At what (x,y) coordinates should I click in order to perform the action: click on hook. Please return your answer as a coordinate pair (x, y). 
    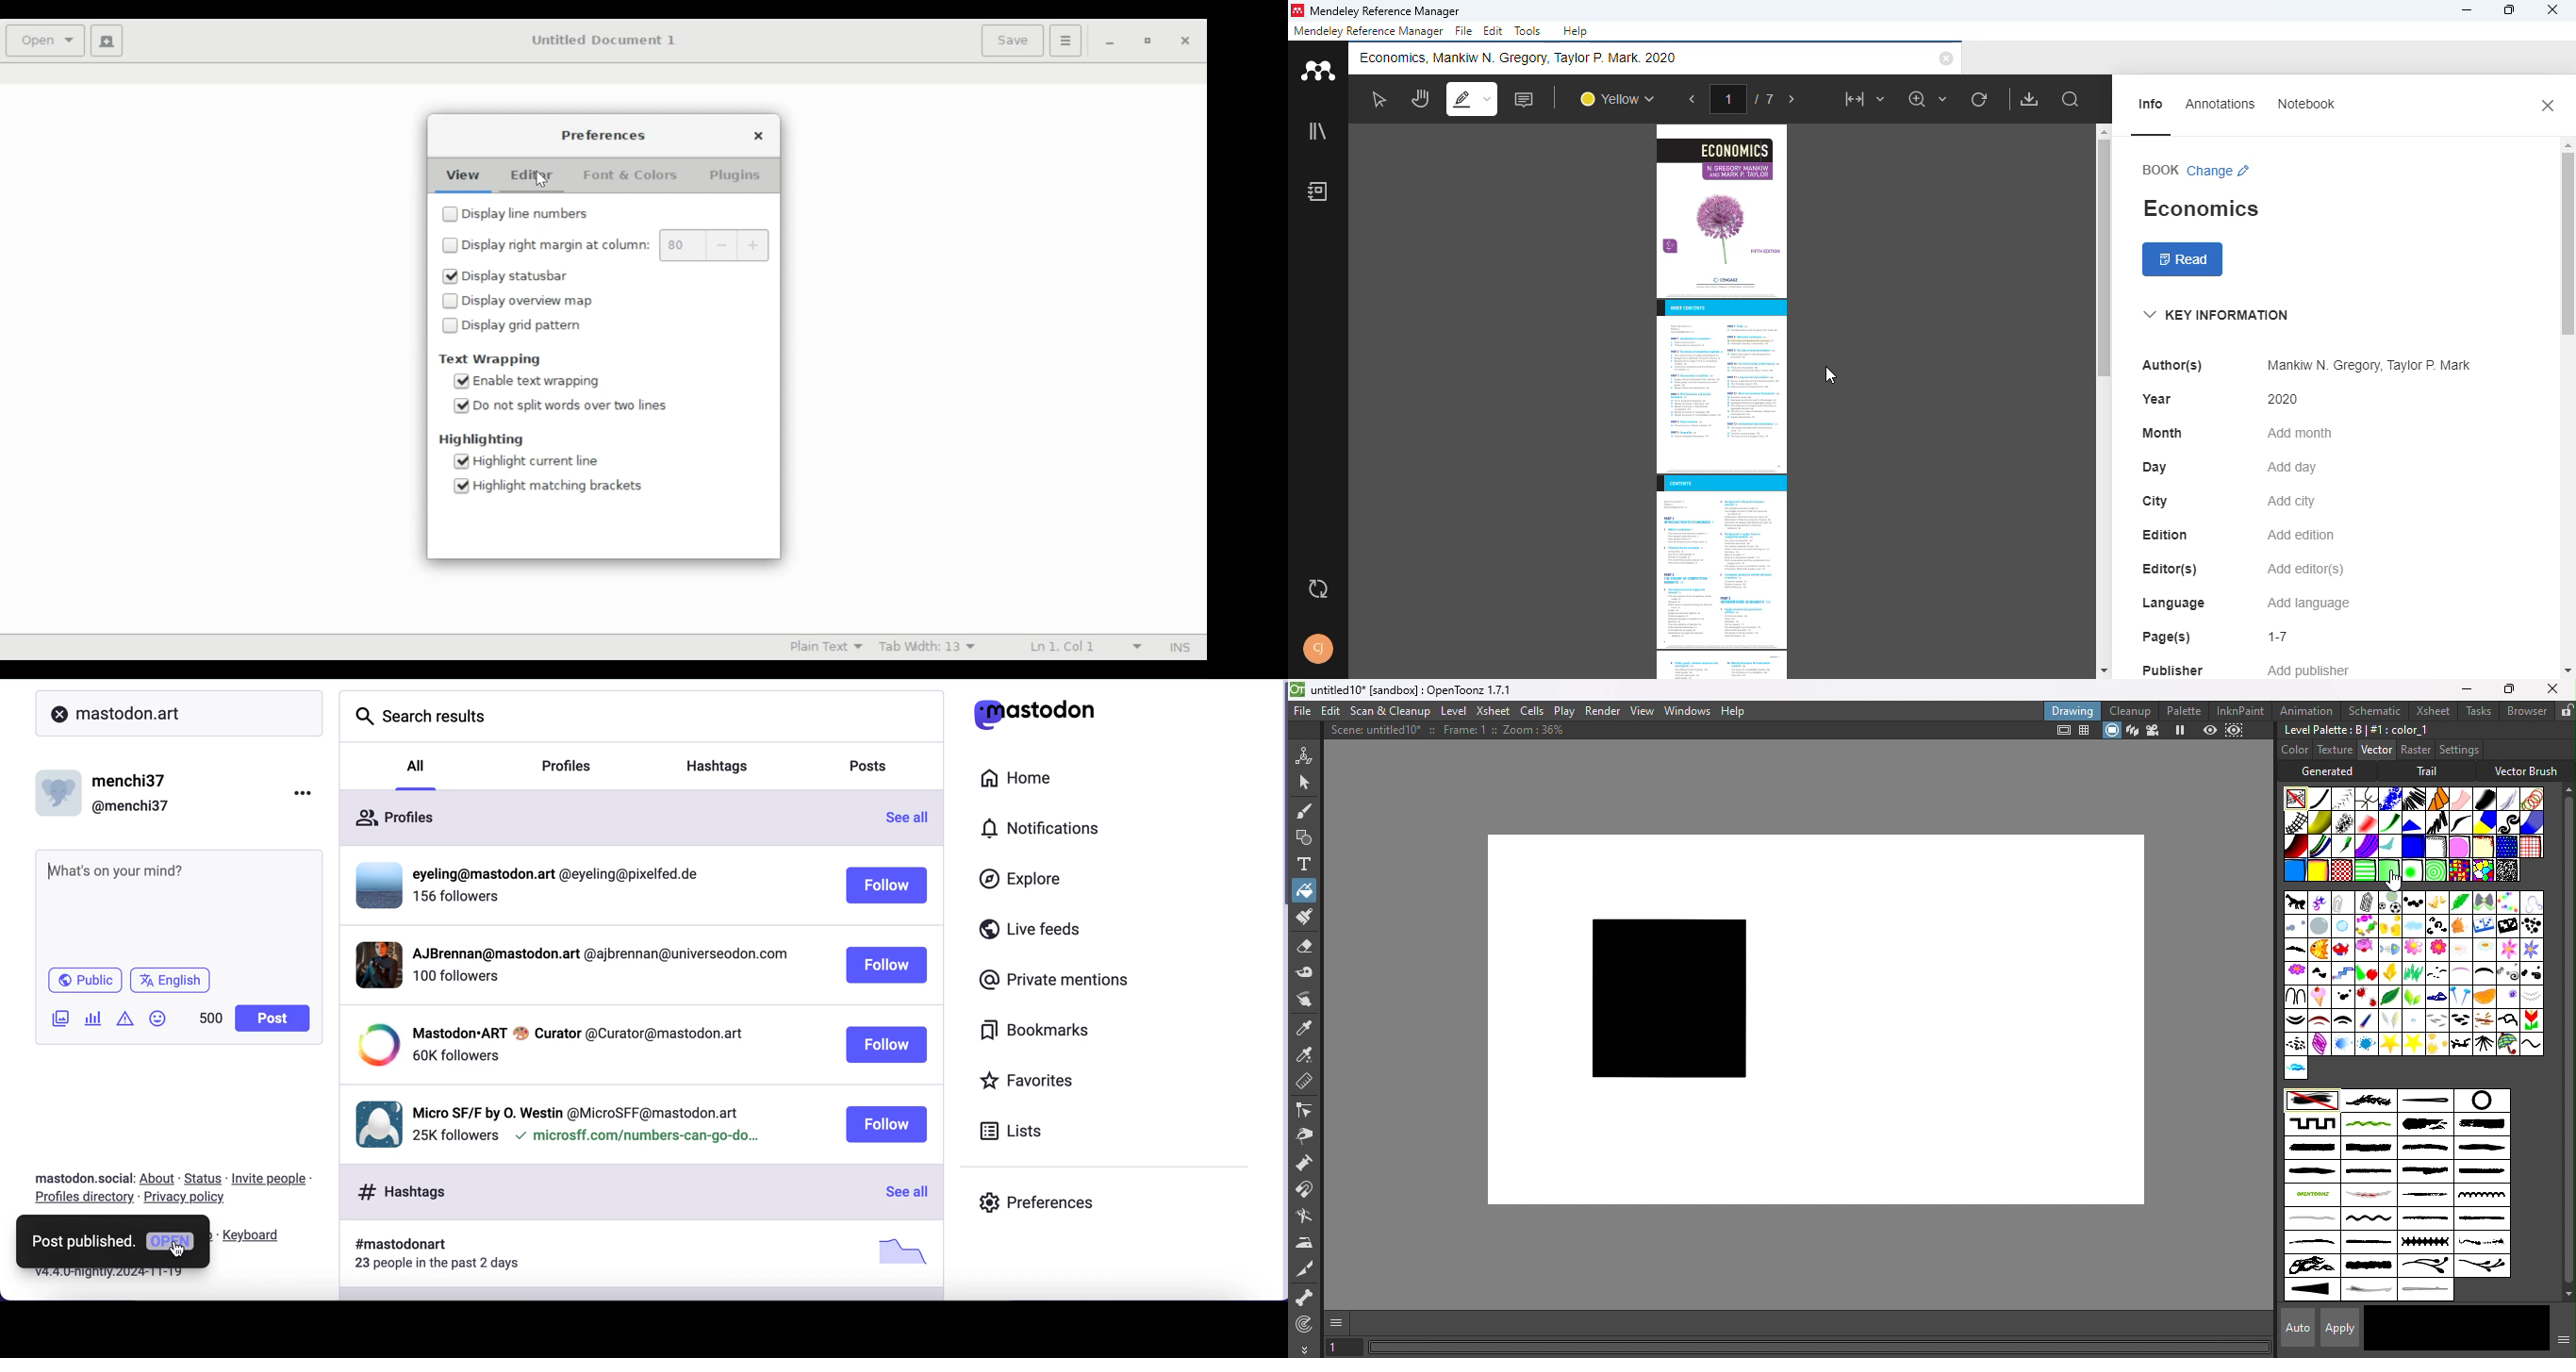
    Looking at the image, I should click on (2294, 995).